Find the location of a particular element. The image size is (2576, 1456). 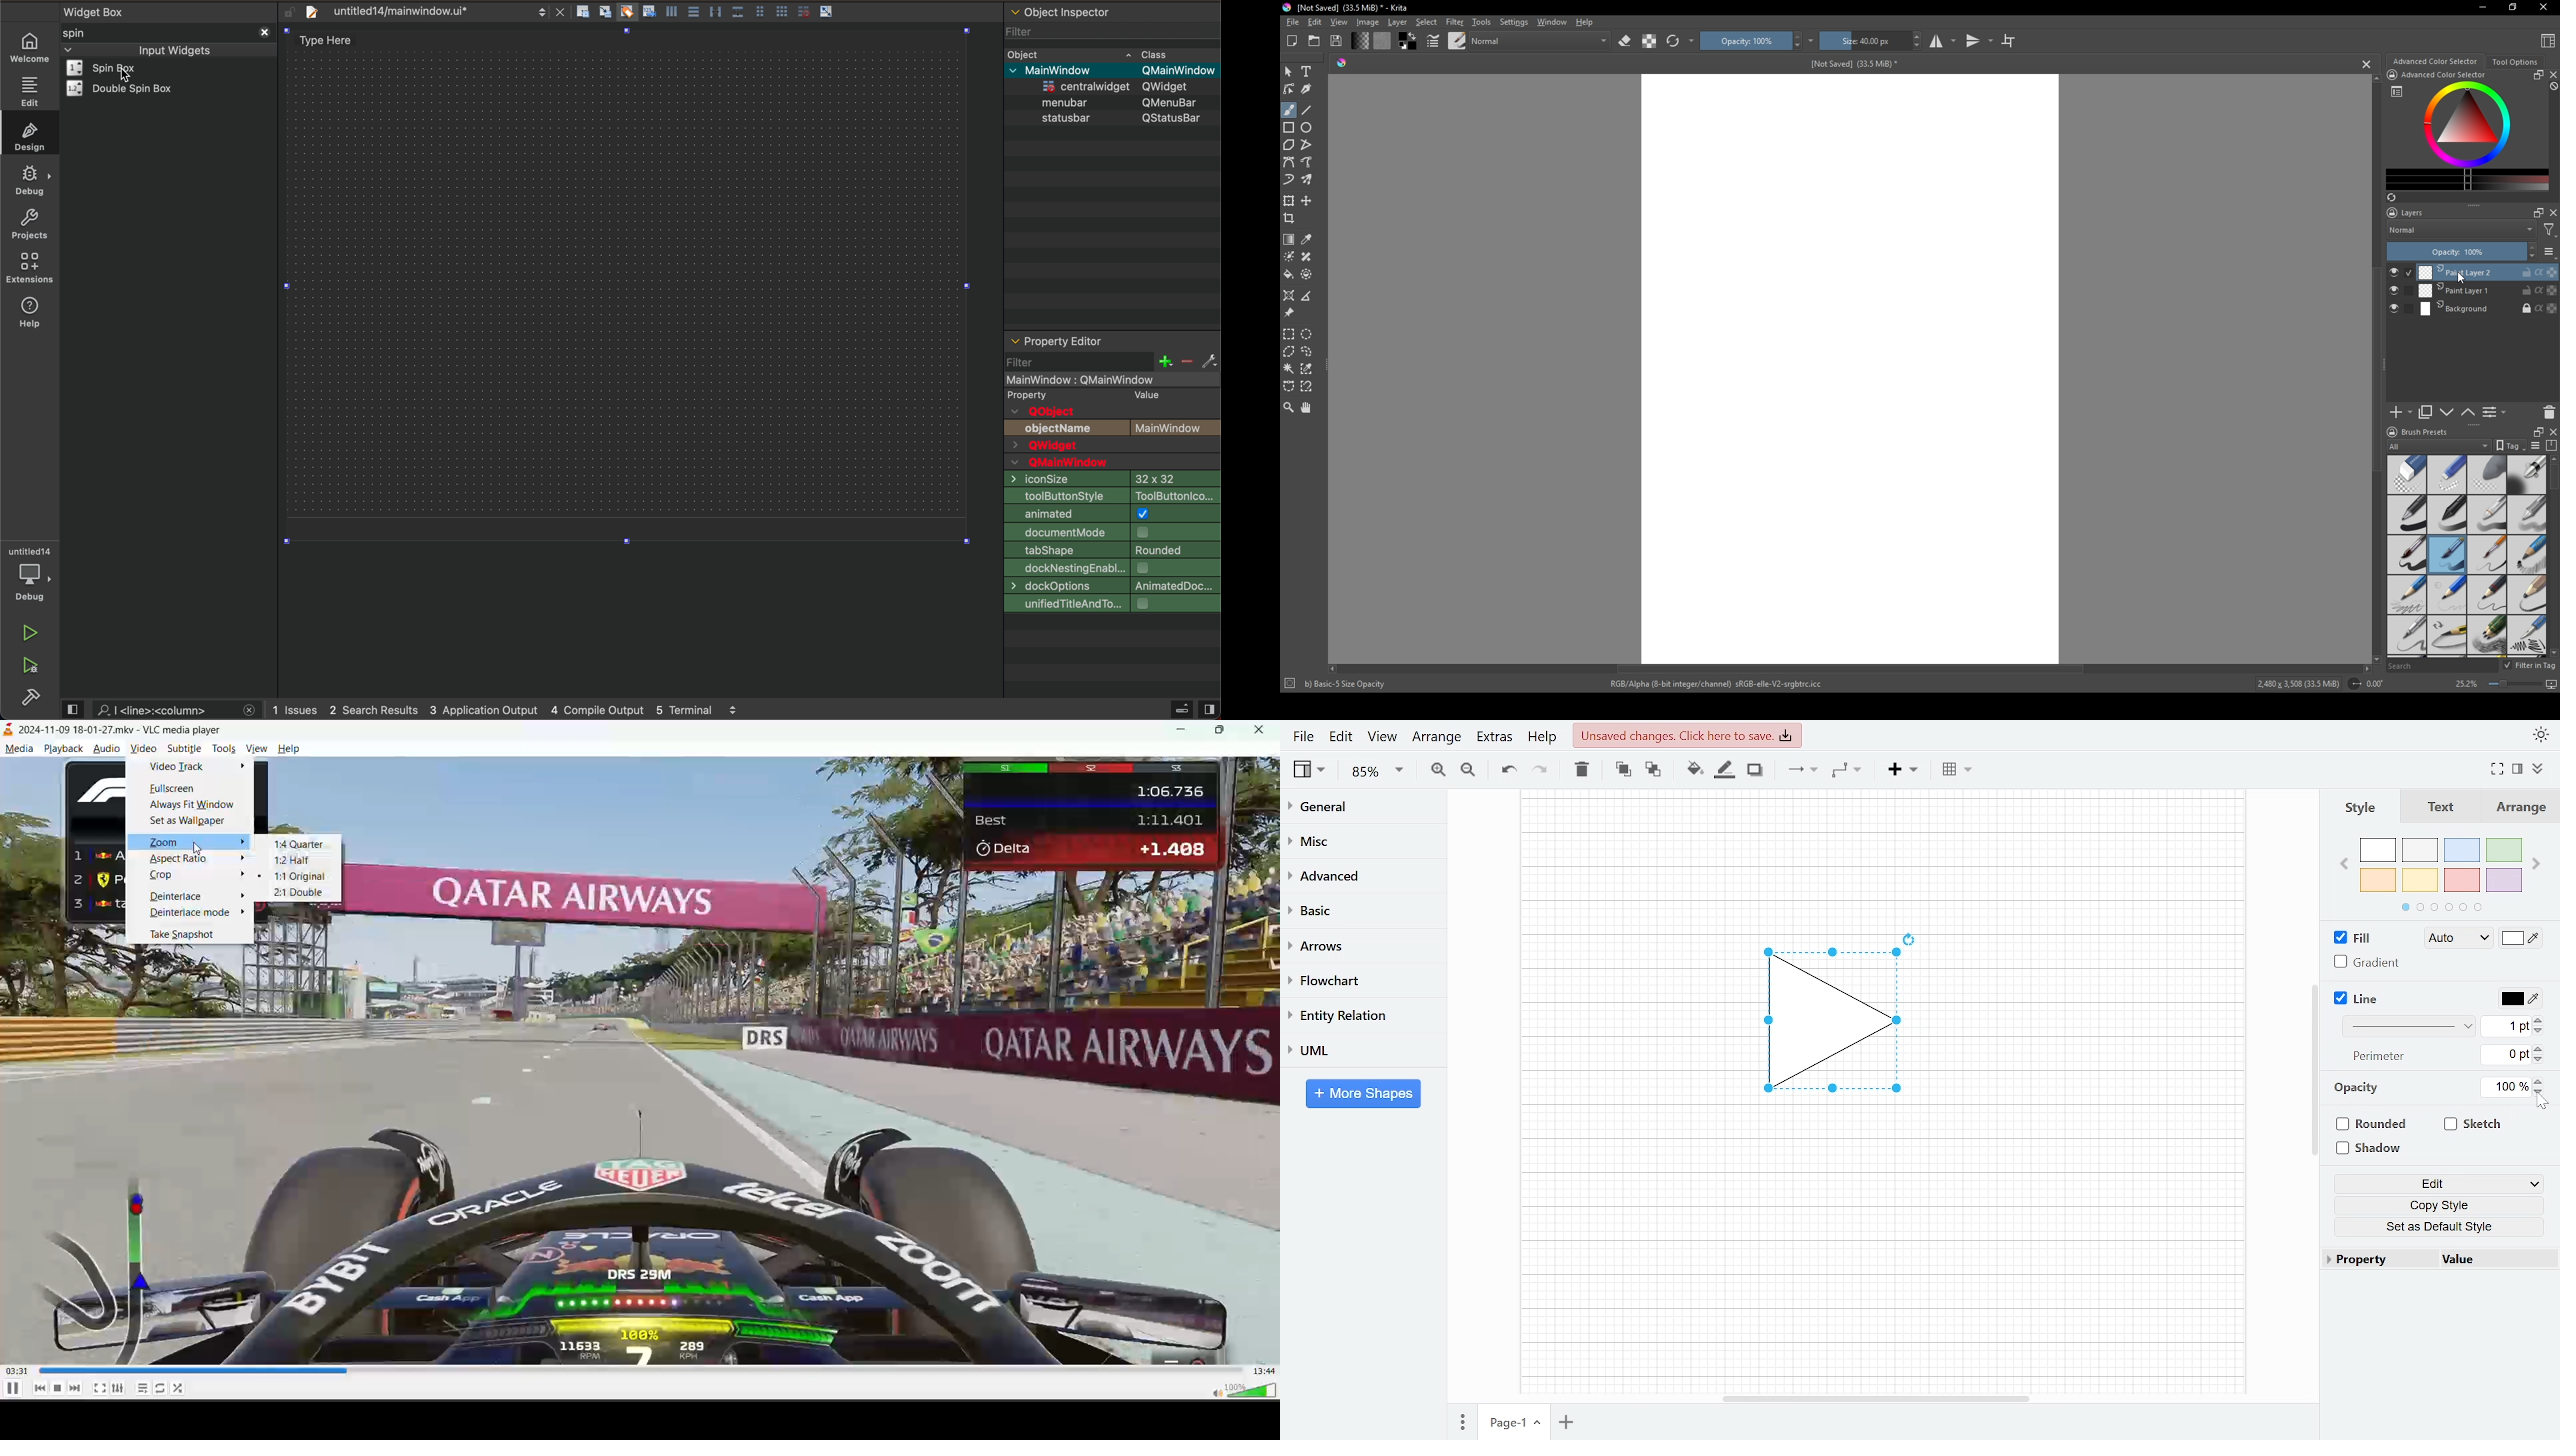

edit is located at coordinates (28, 91).